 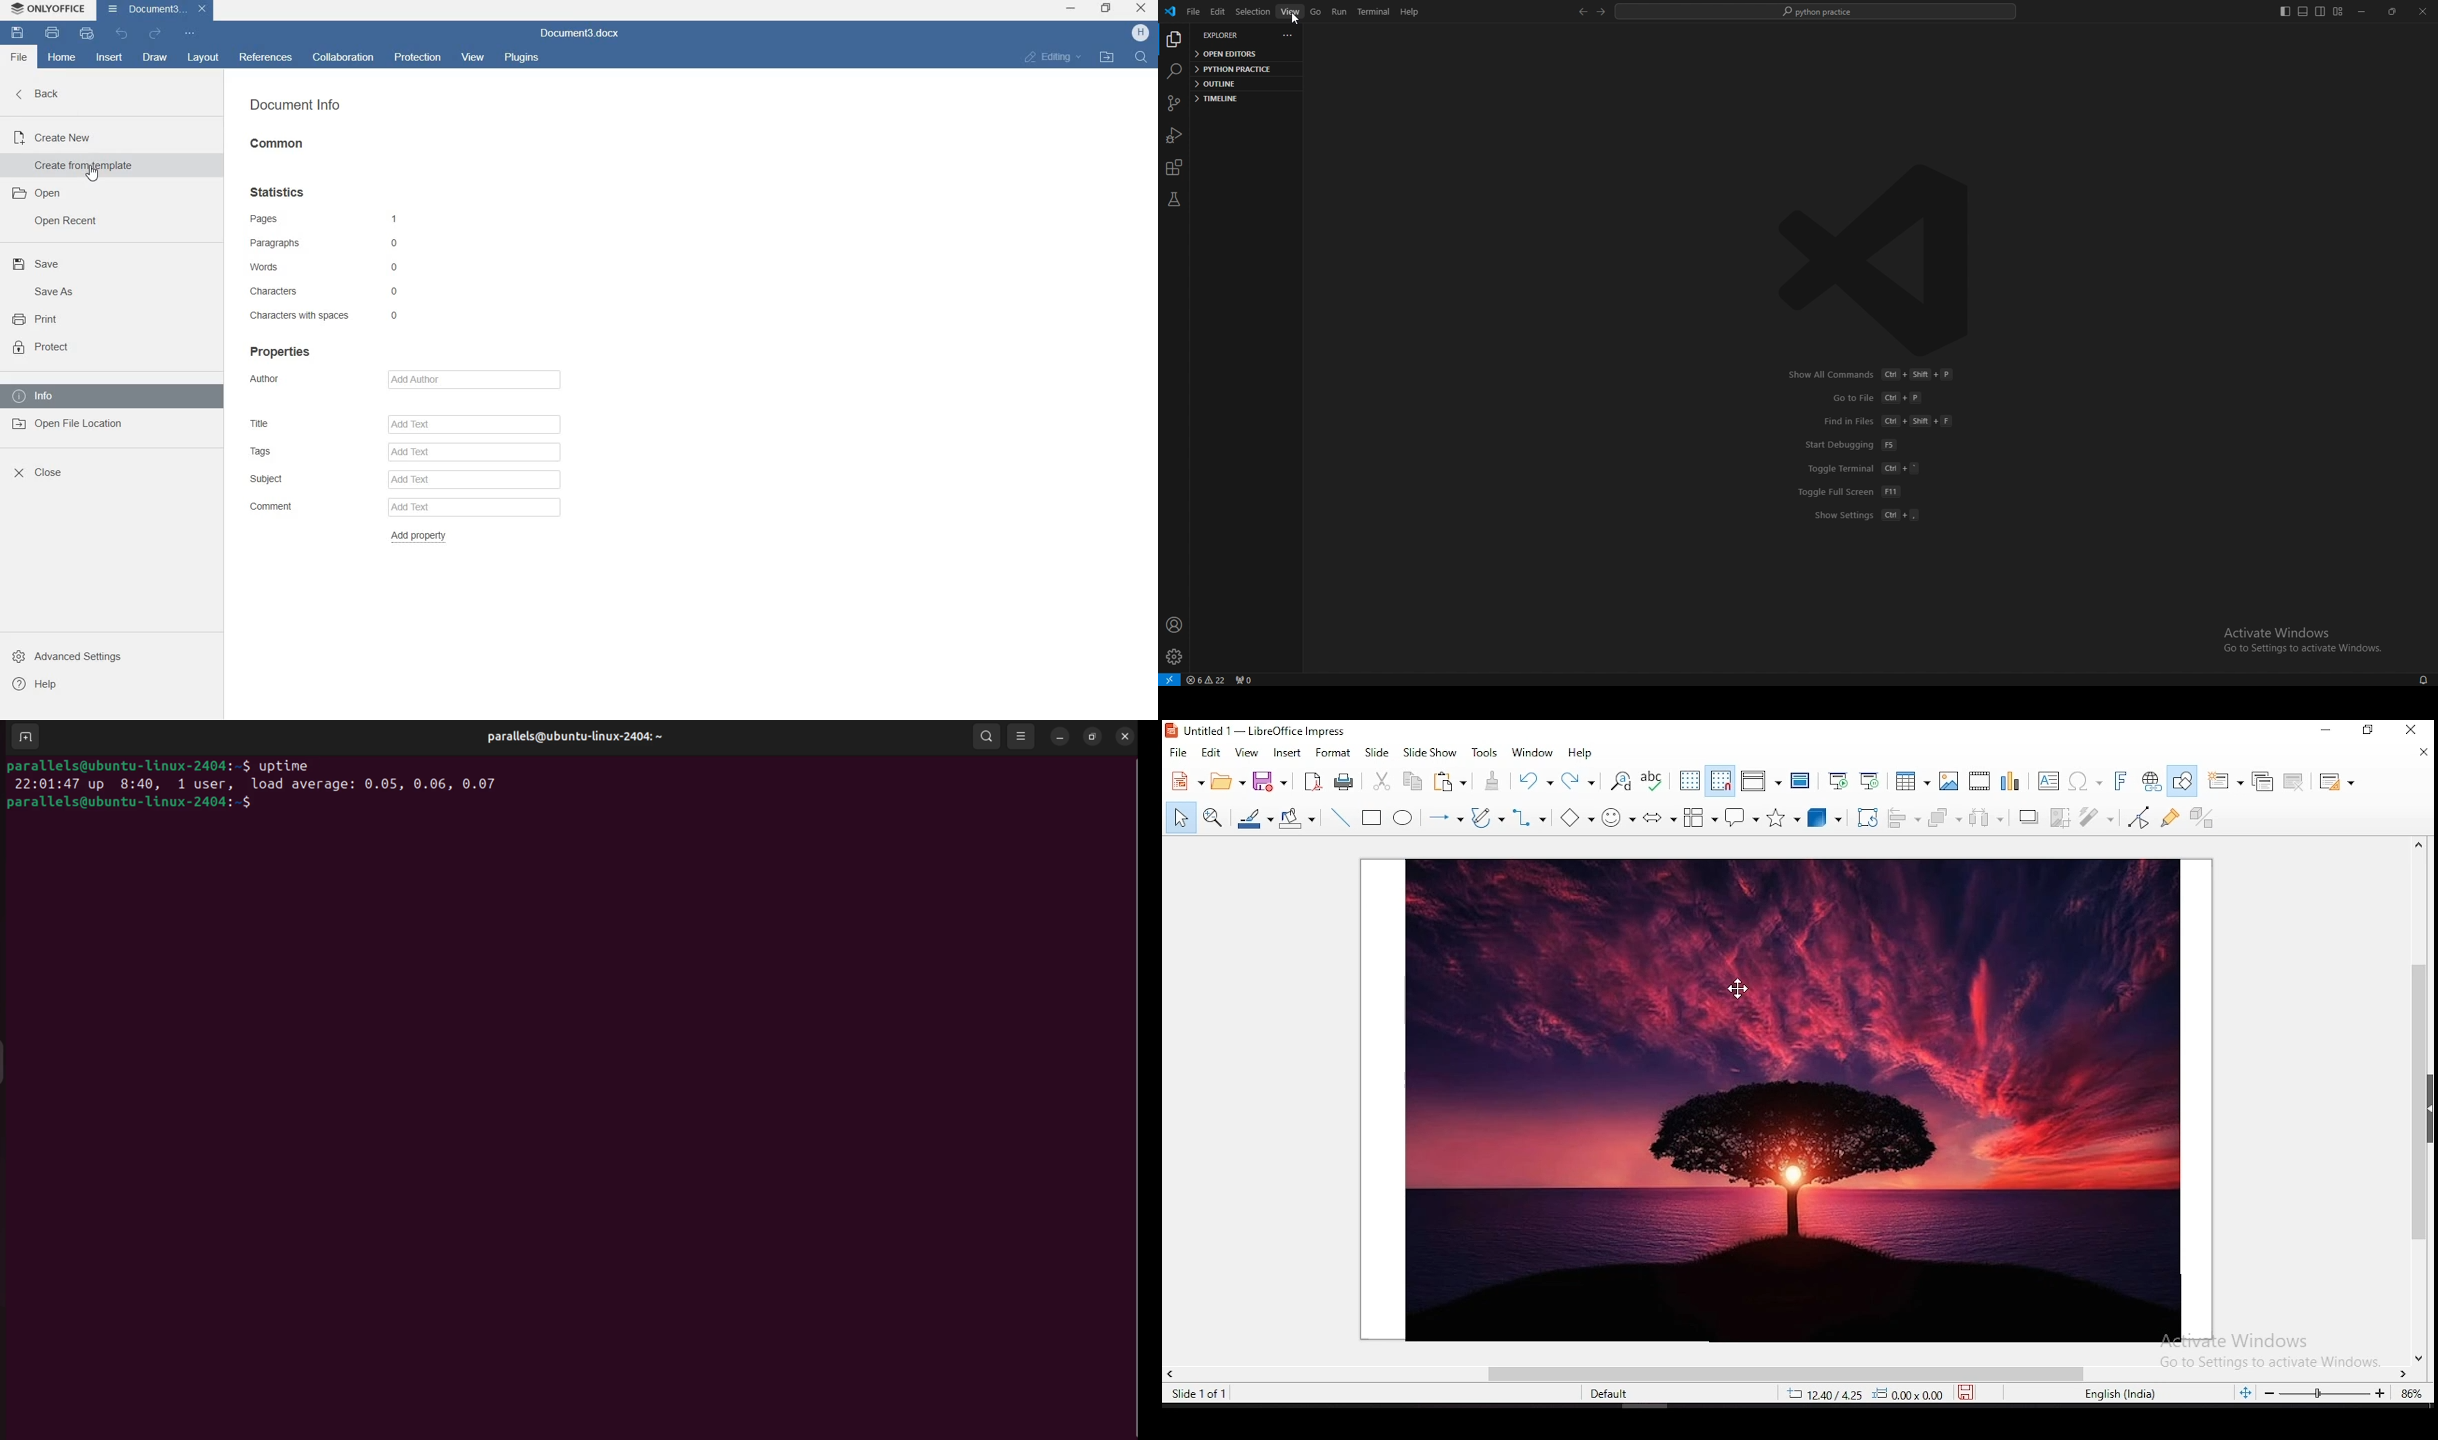 I want to click on Untitled 1 - LibreOffice Impress, so click(x=1258, y=731).